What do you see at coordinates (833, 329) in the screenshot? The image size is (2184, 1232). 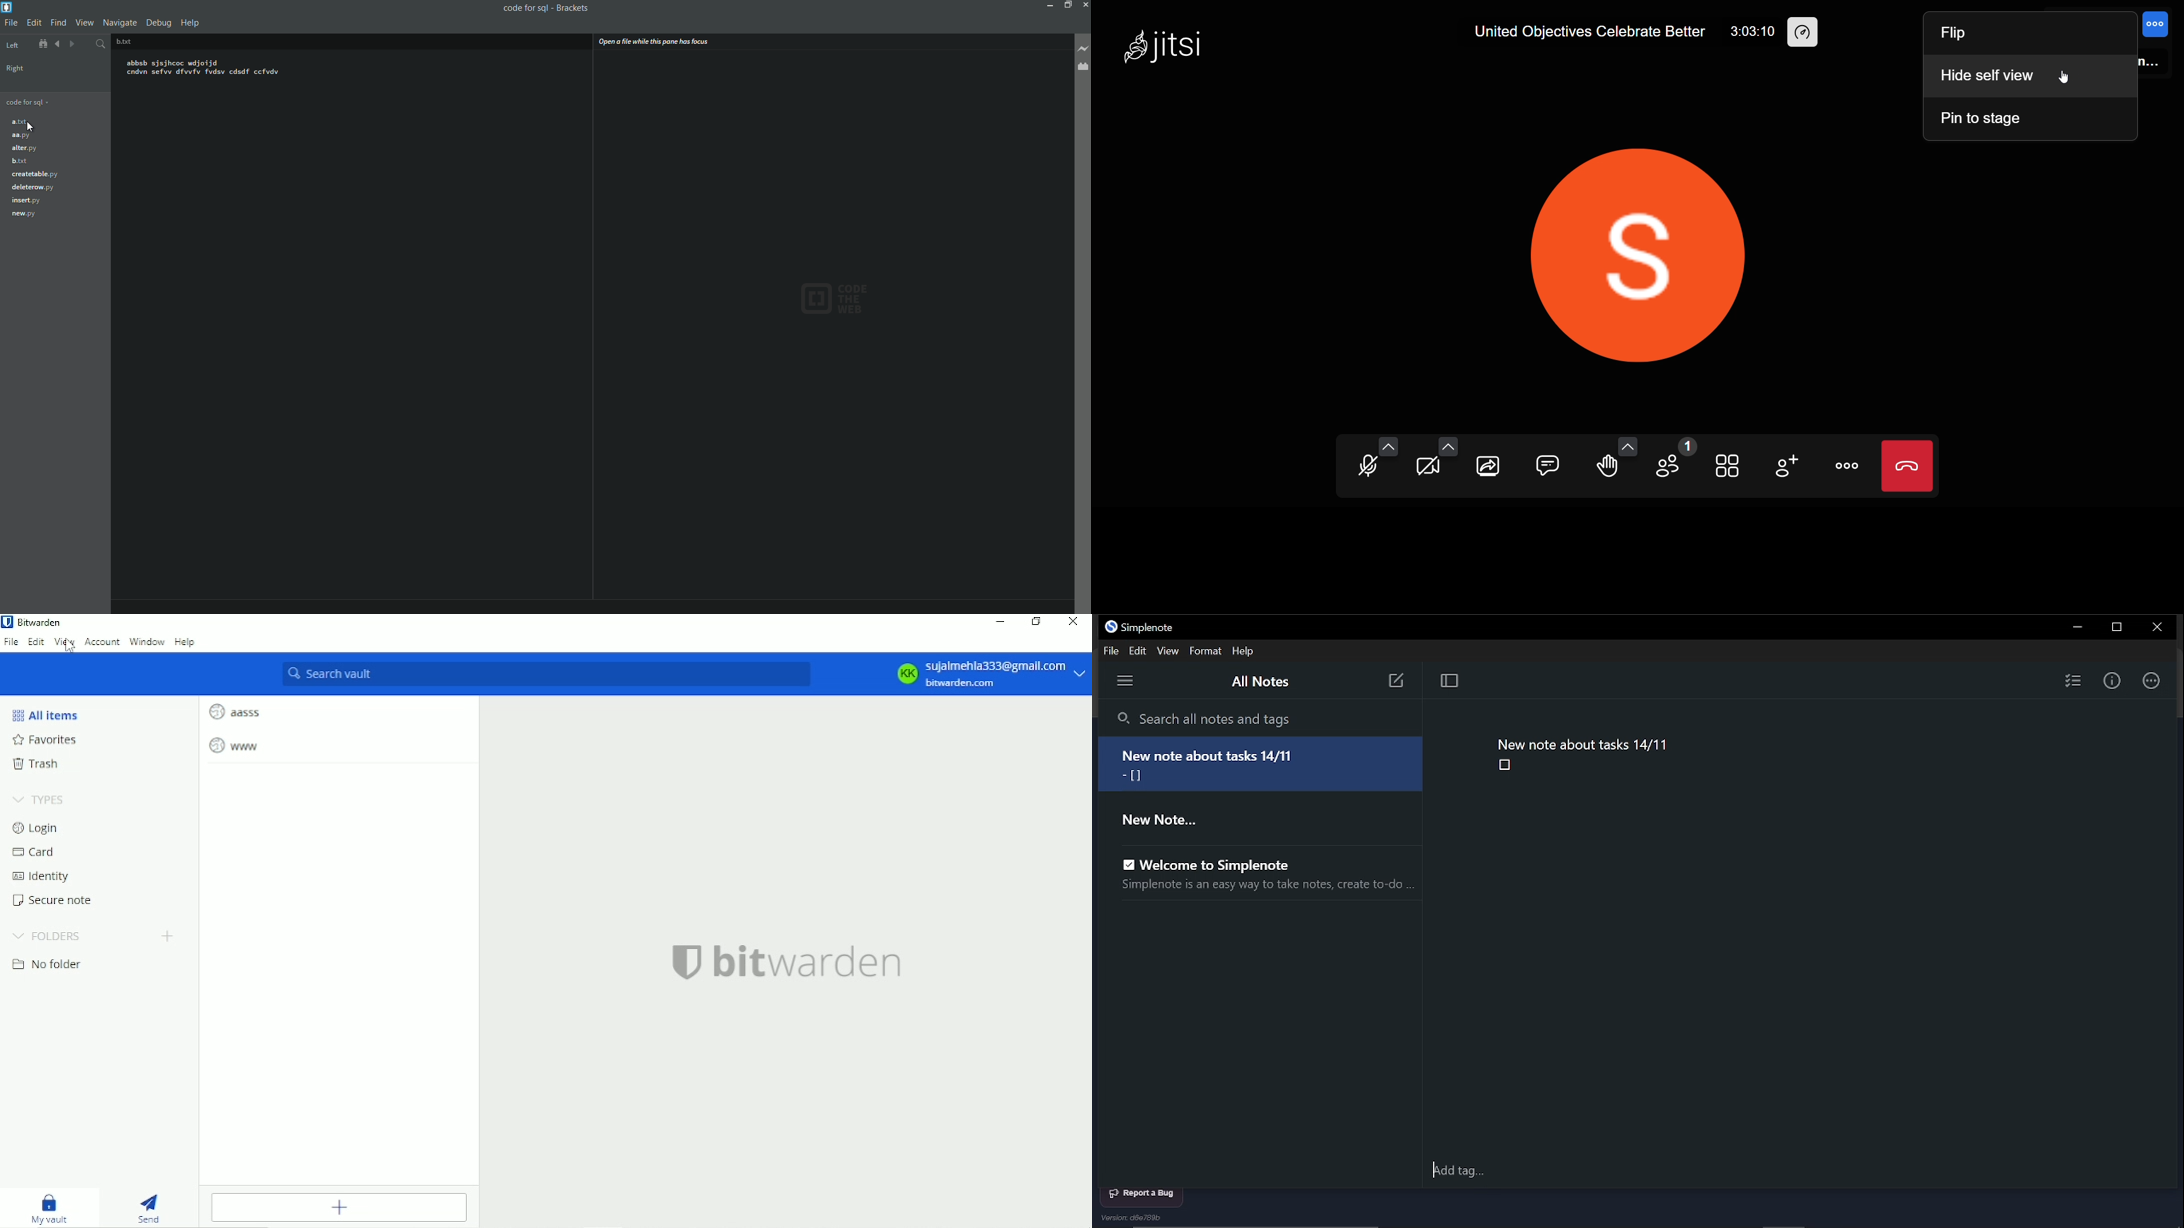 I see `vertical split` at bounding box center [833, 329].